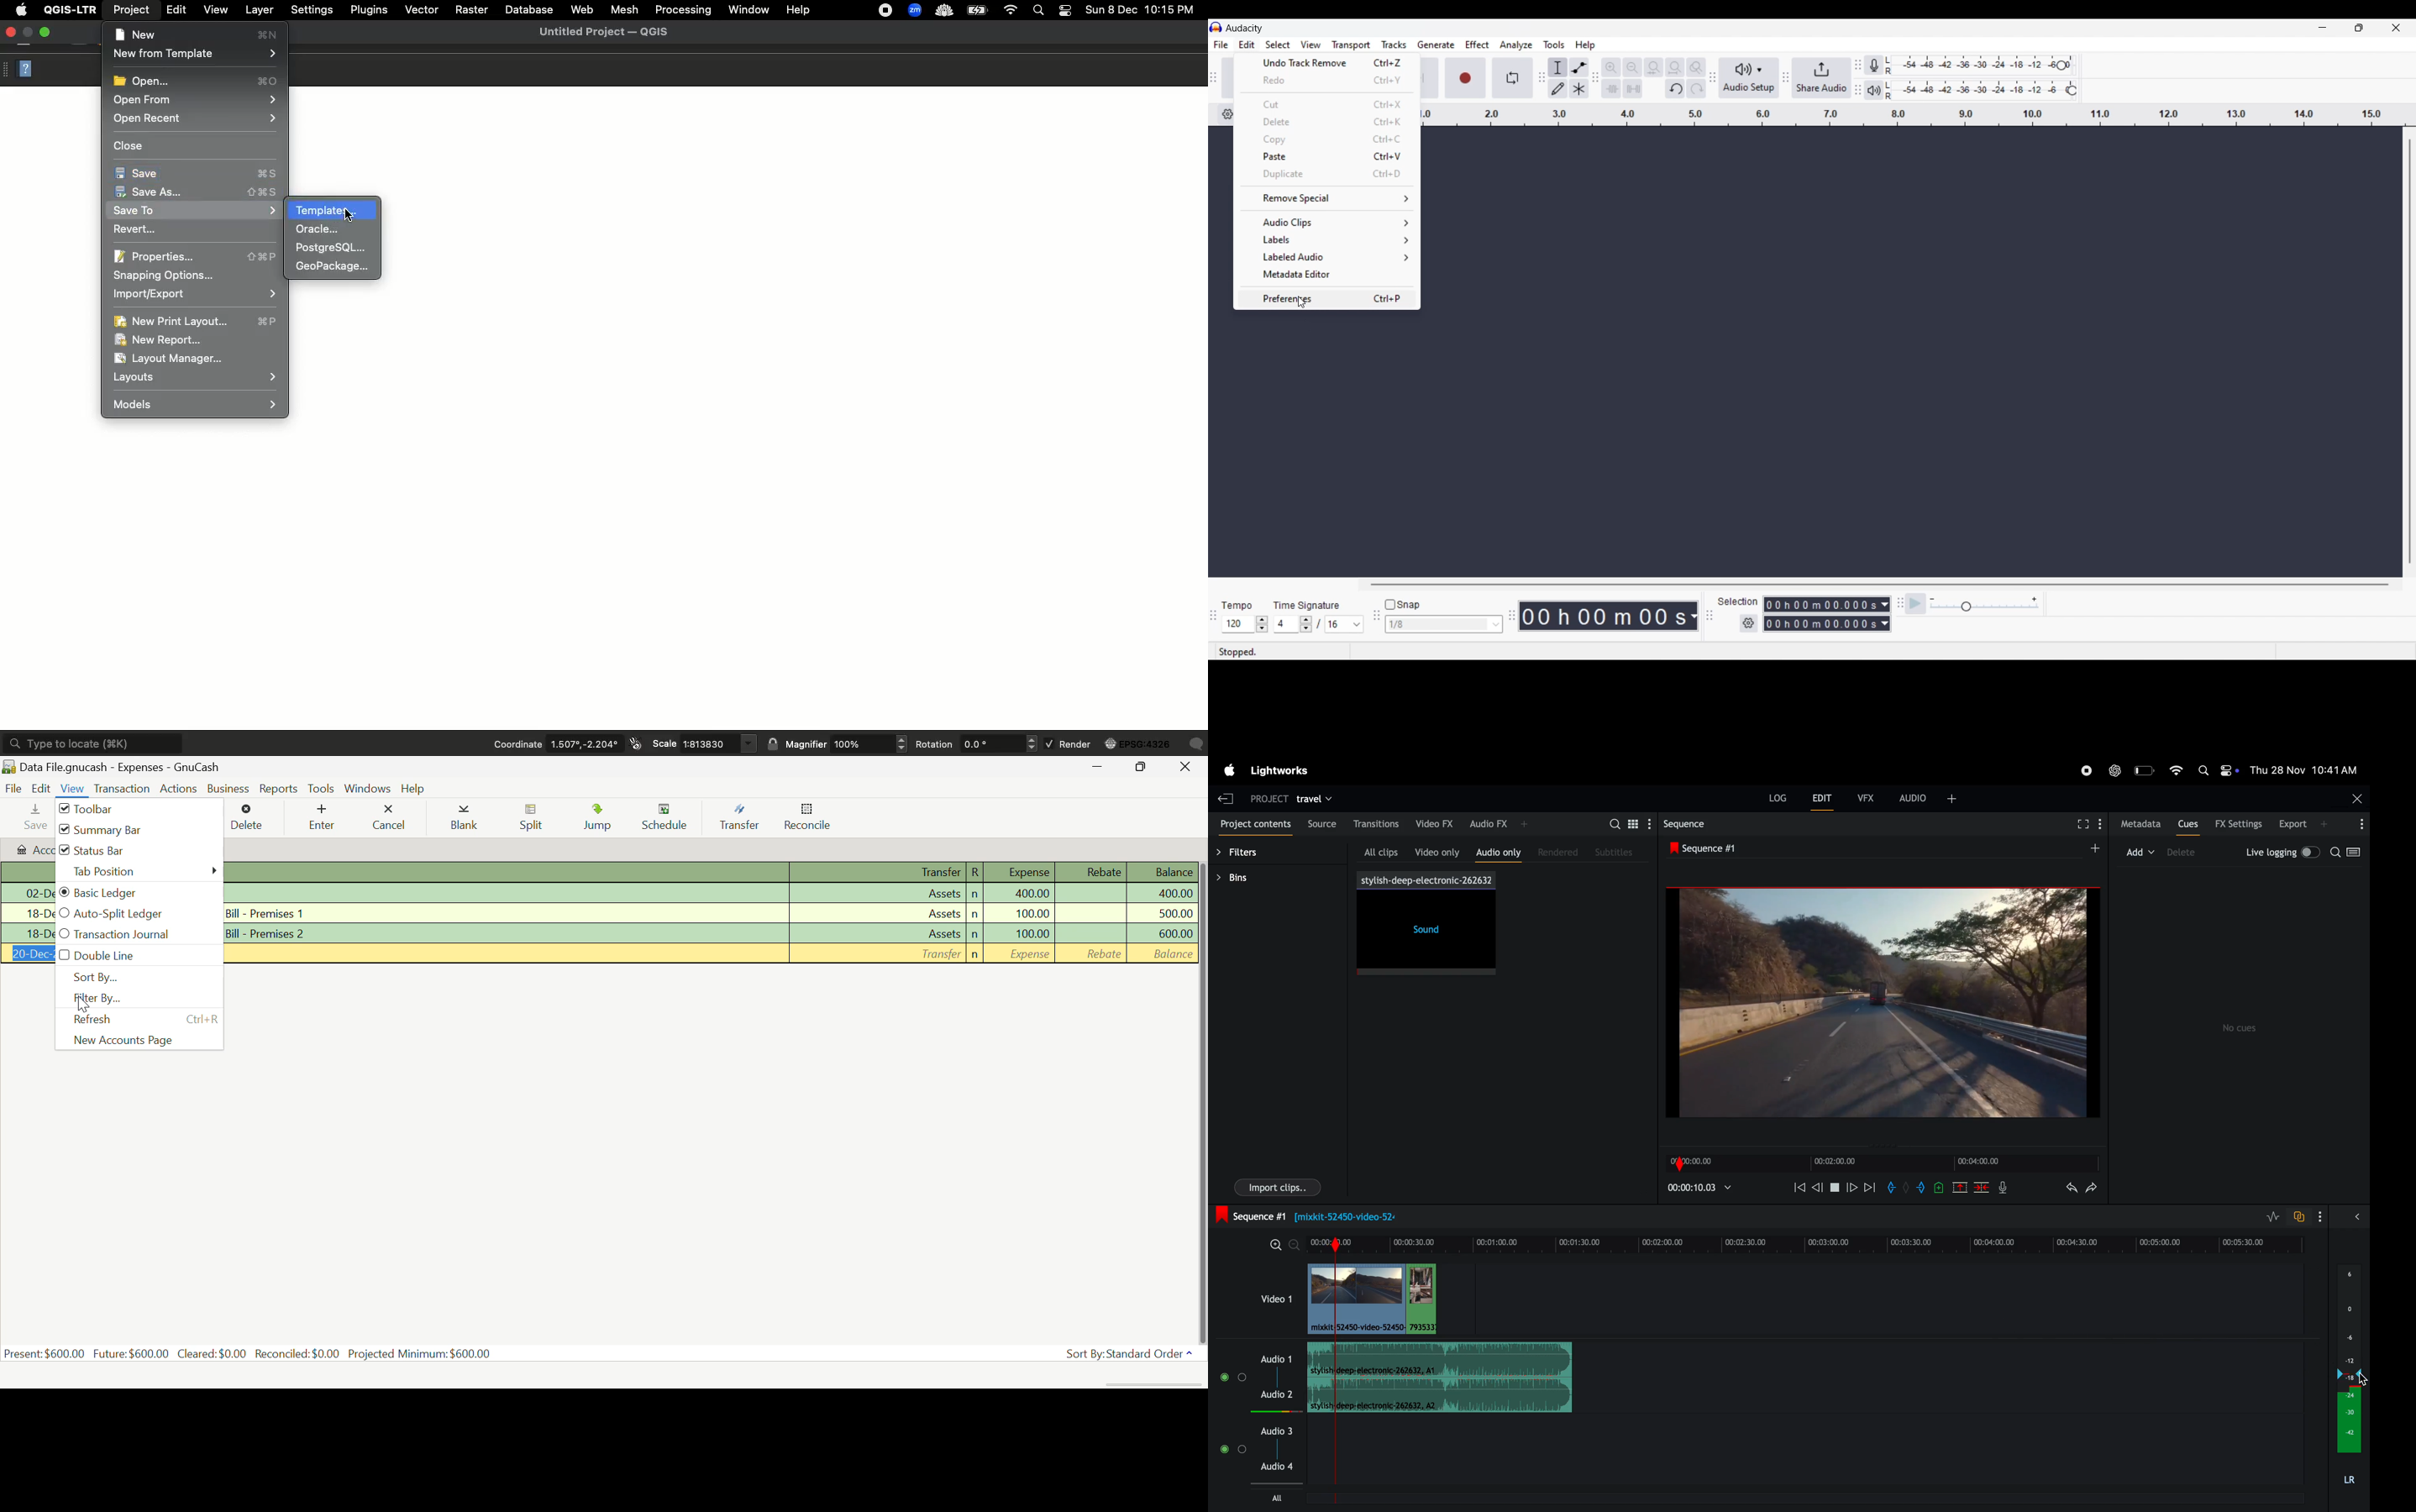  Describe the element at coordinates (1849, 1162) in the screenshot. I see `video time` at that location.